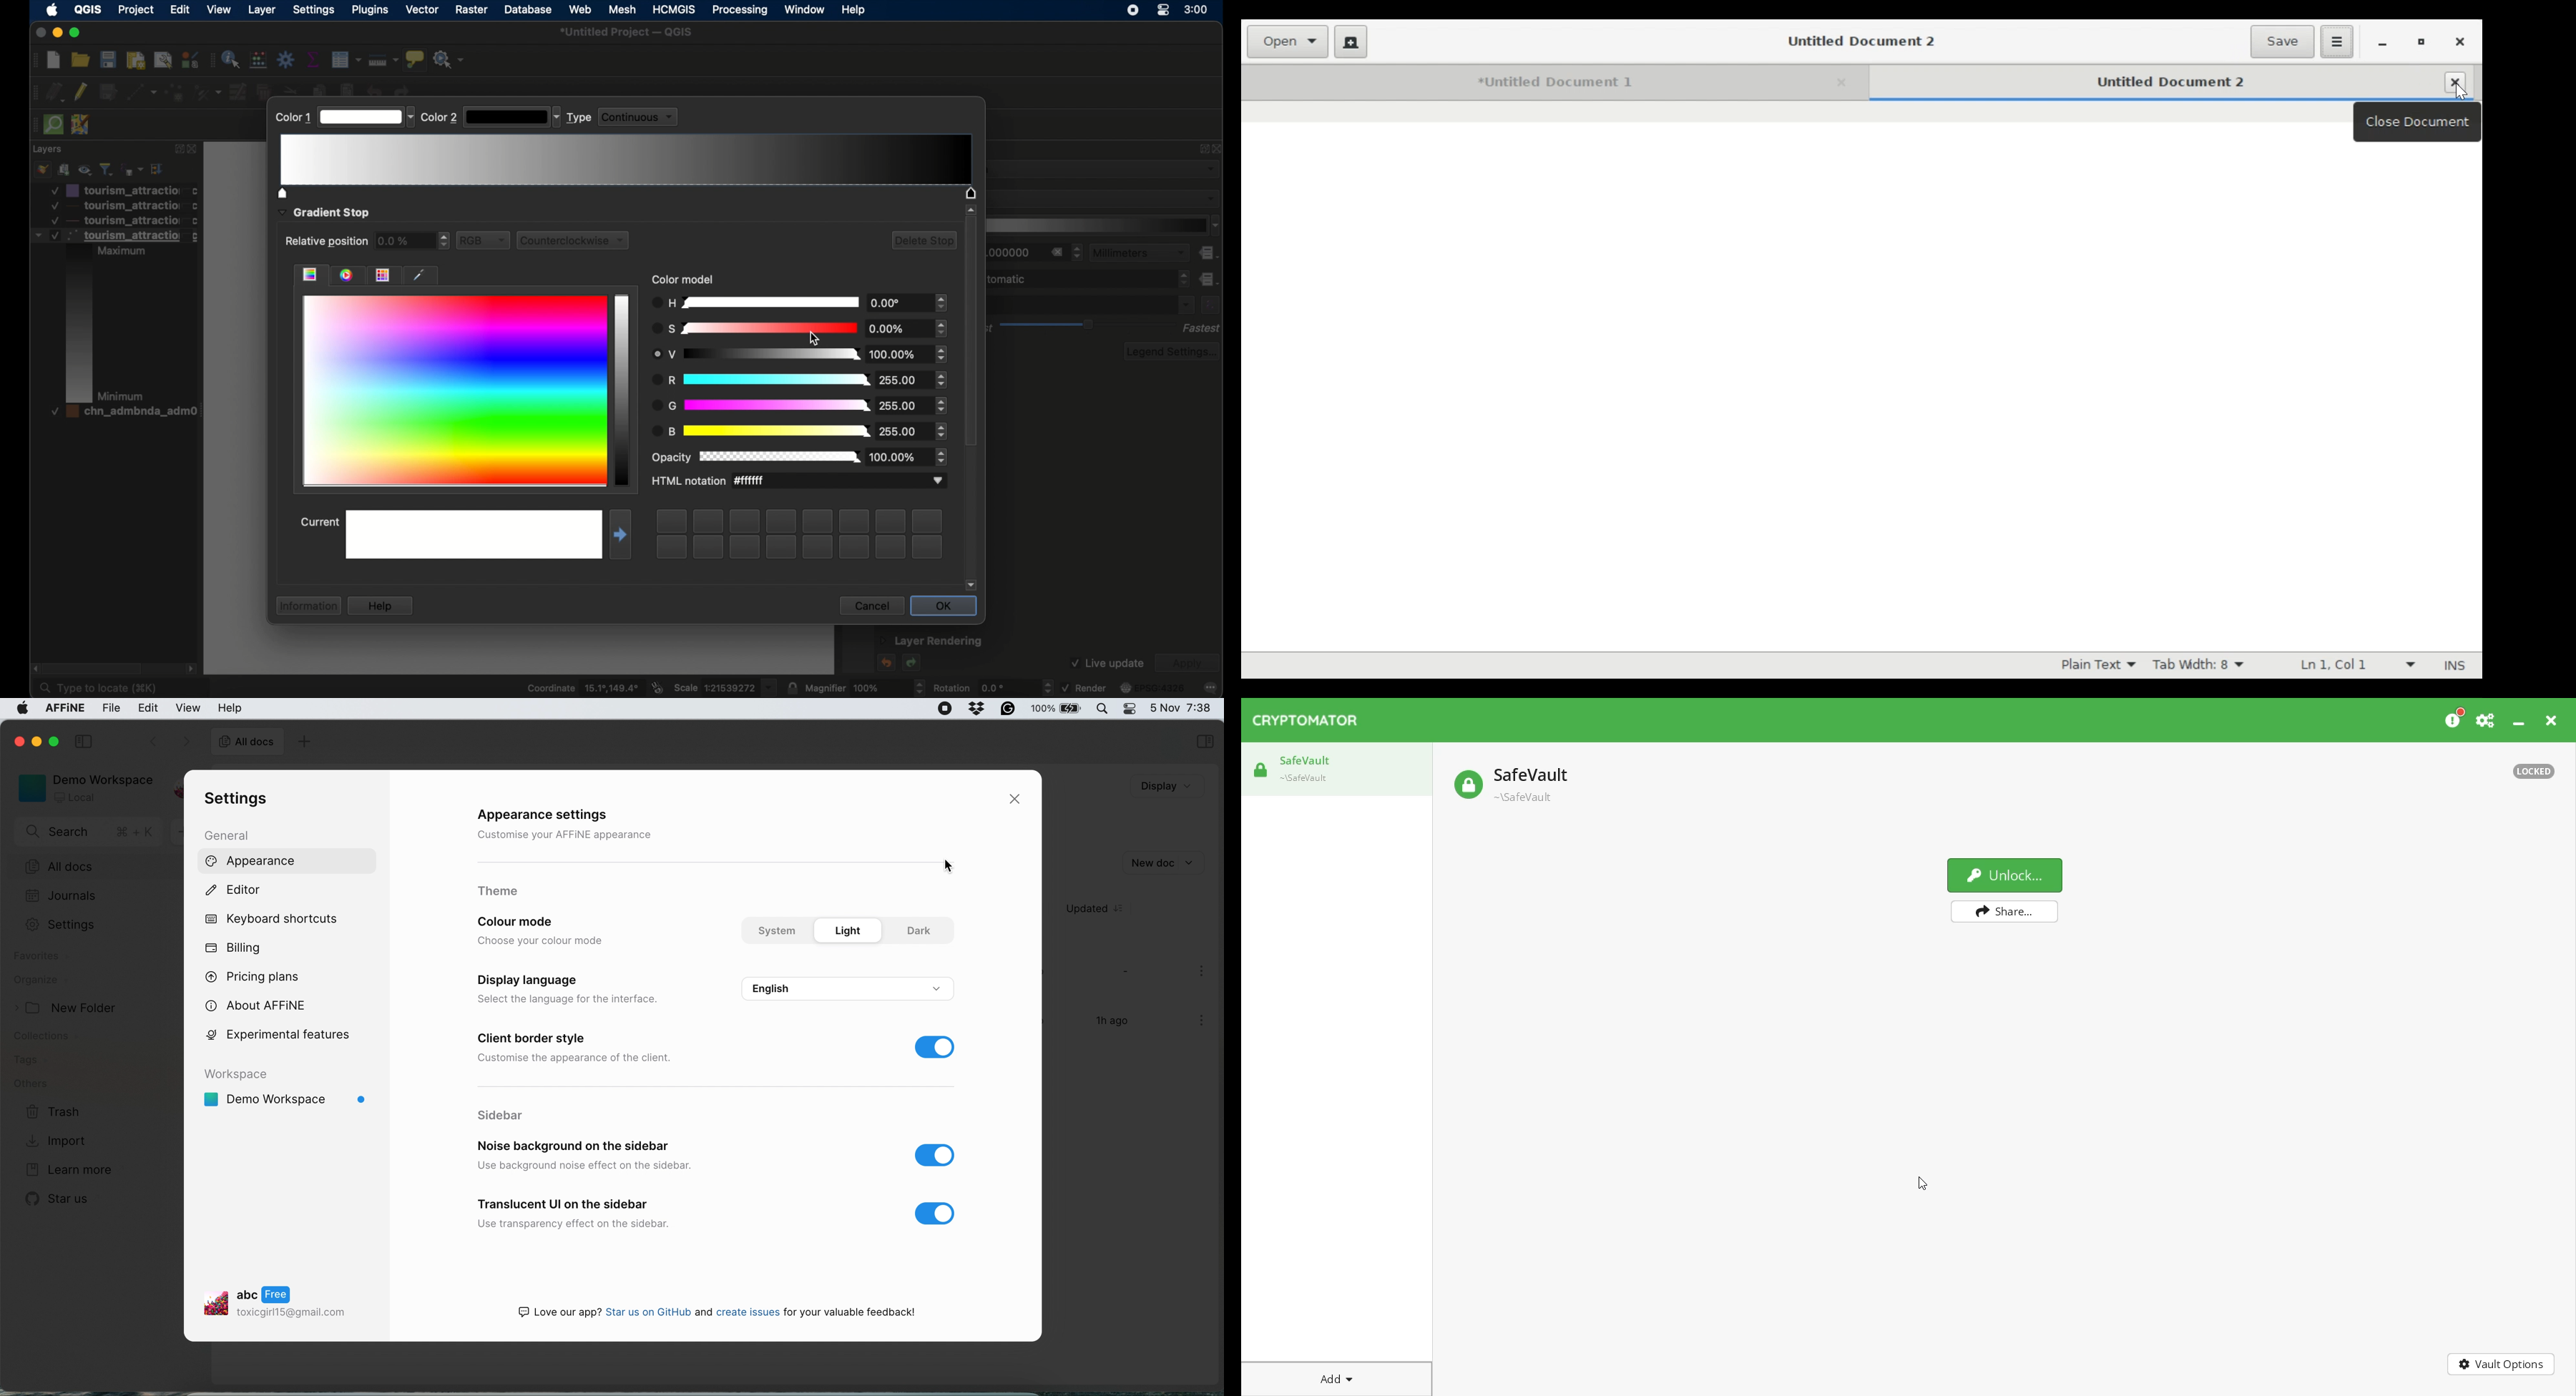  What do you see at coordinates (942, 1214) in the screenshot?
I see `toggle button` at bounding box center [942, 1214].